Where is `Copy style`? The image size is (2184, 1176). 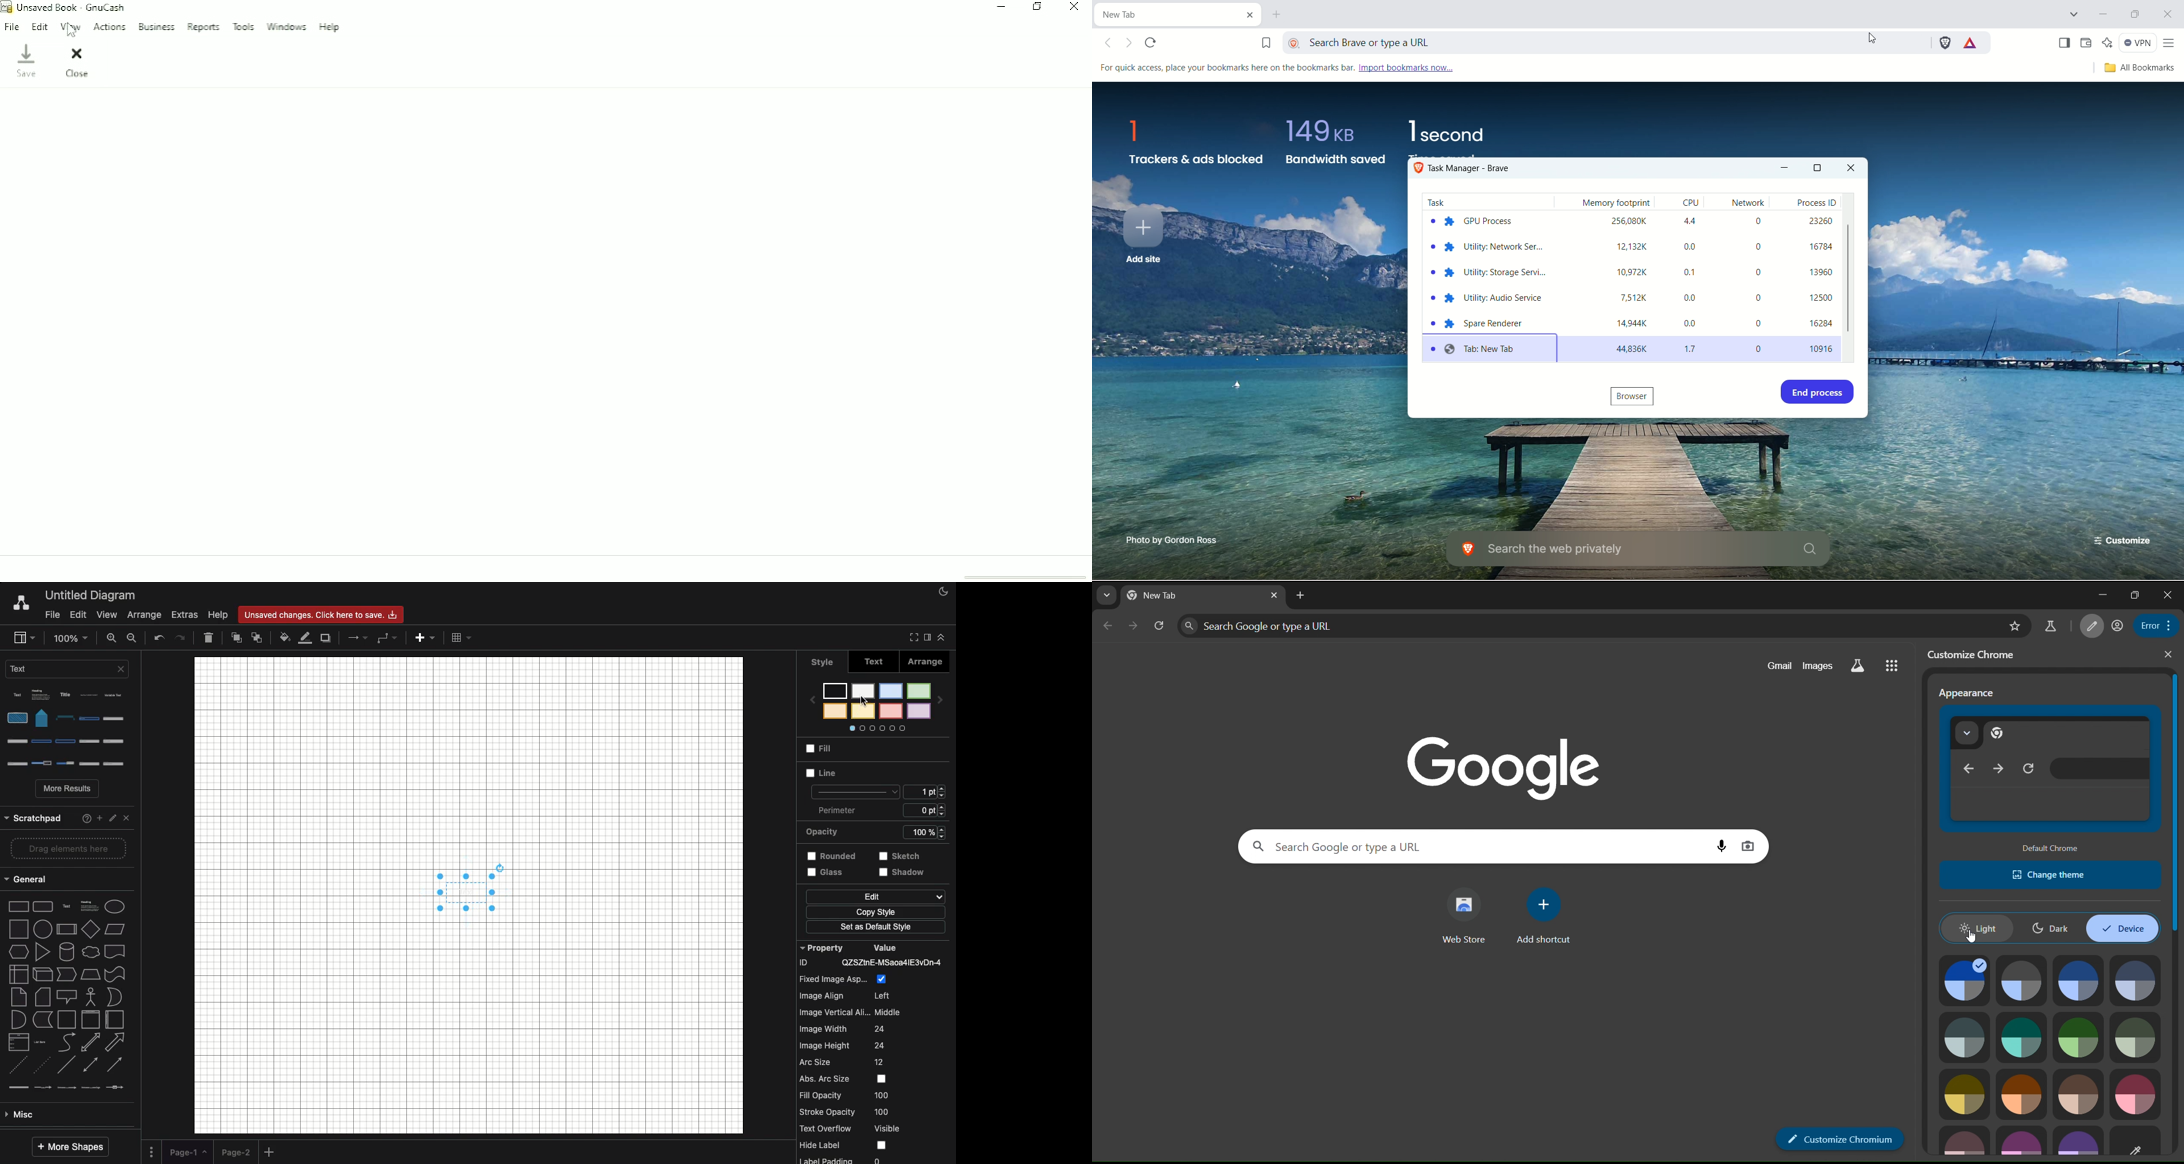
Copy style is located at coordinates (876, 913).